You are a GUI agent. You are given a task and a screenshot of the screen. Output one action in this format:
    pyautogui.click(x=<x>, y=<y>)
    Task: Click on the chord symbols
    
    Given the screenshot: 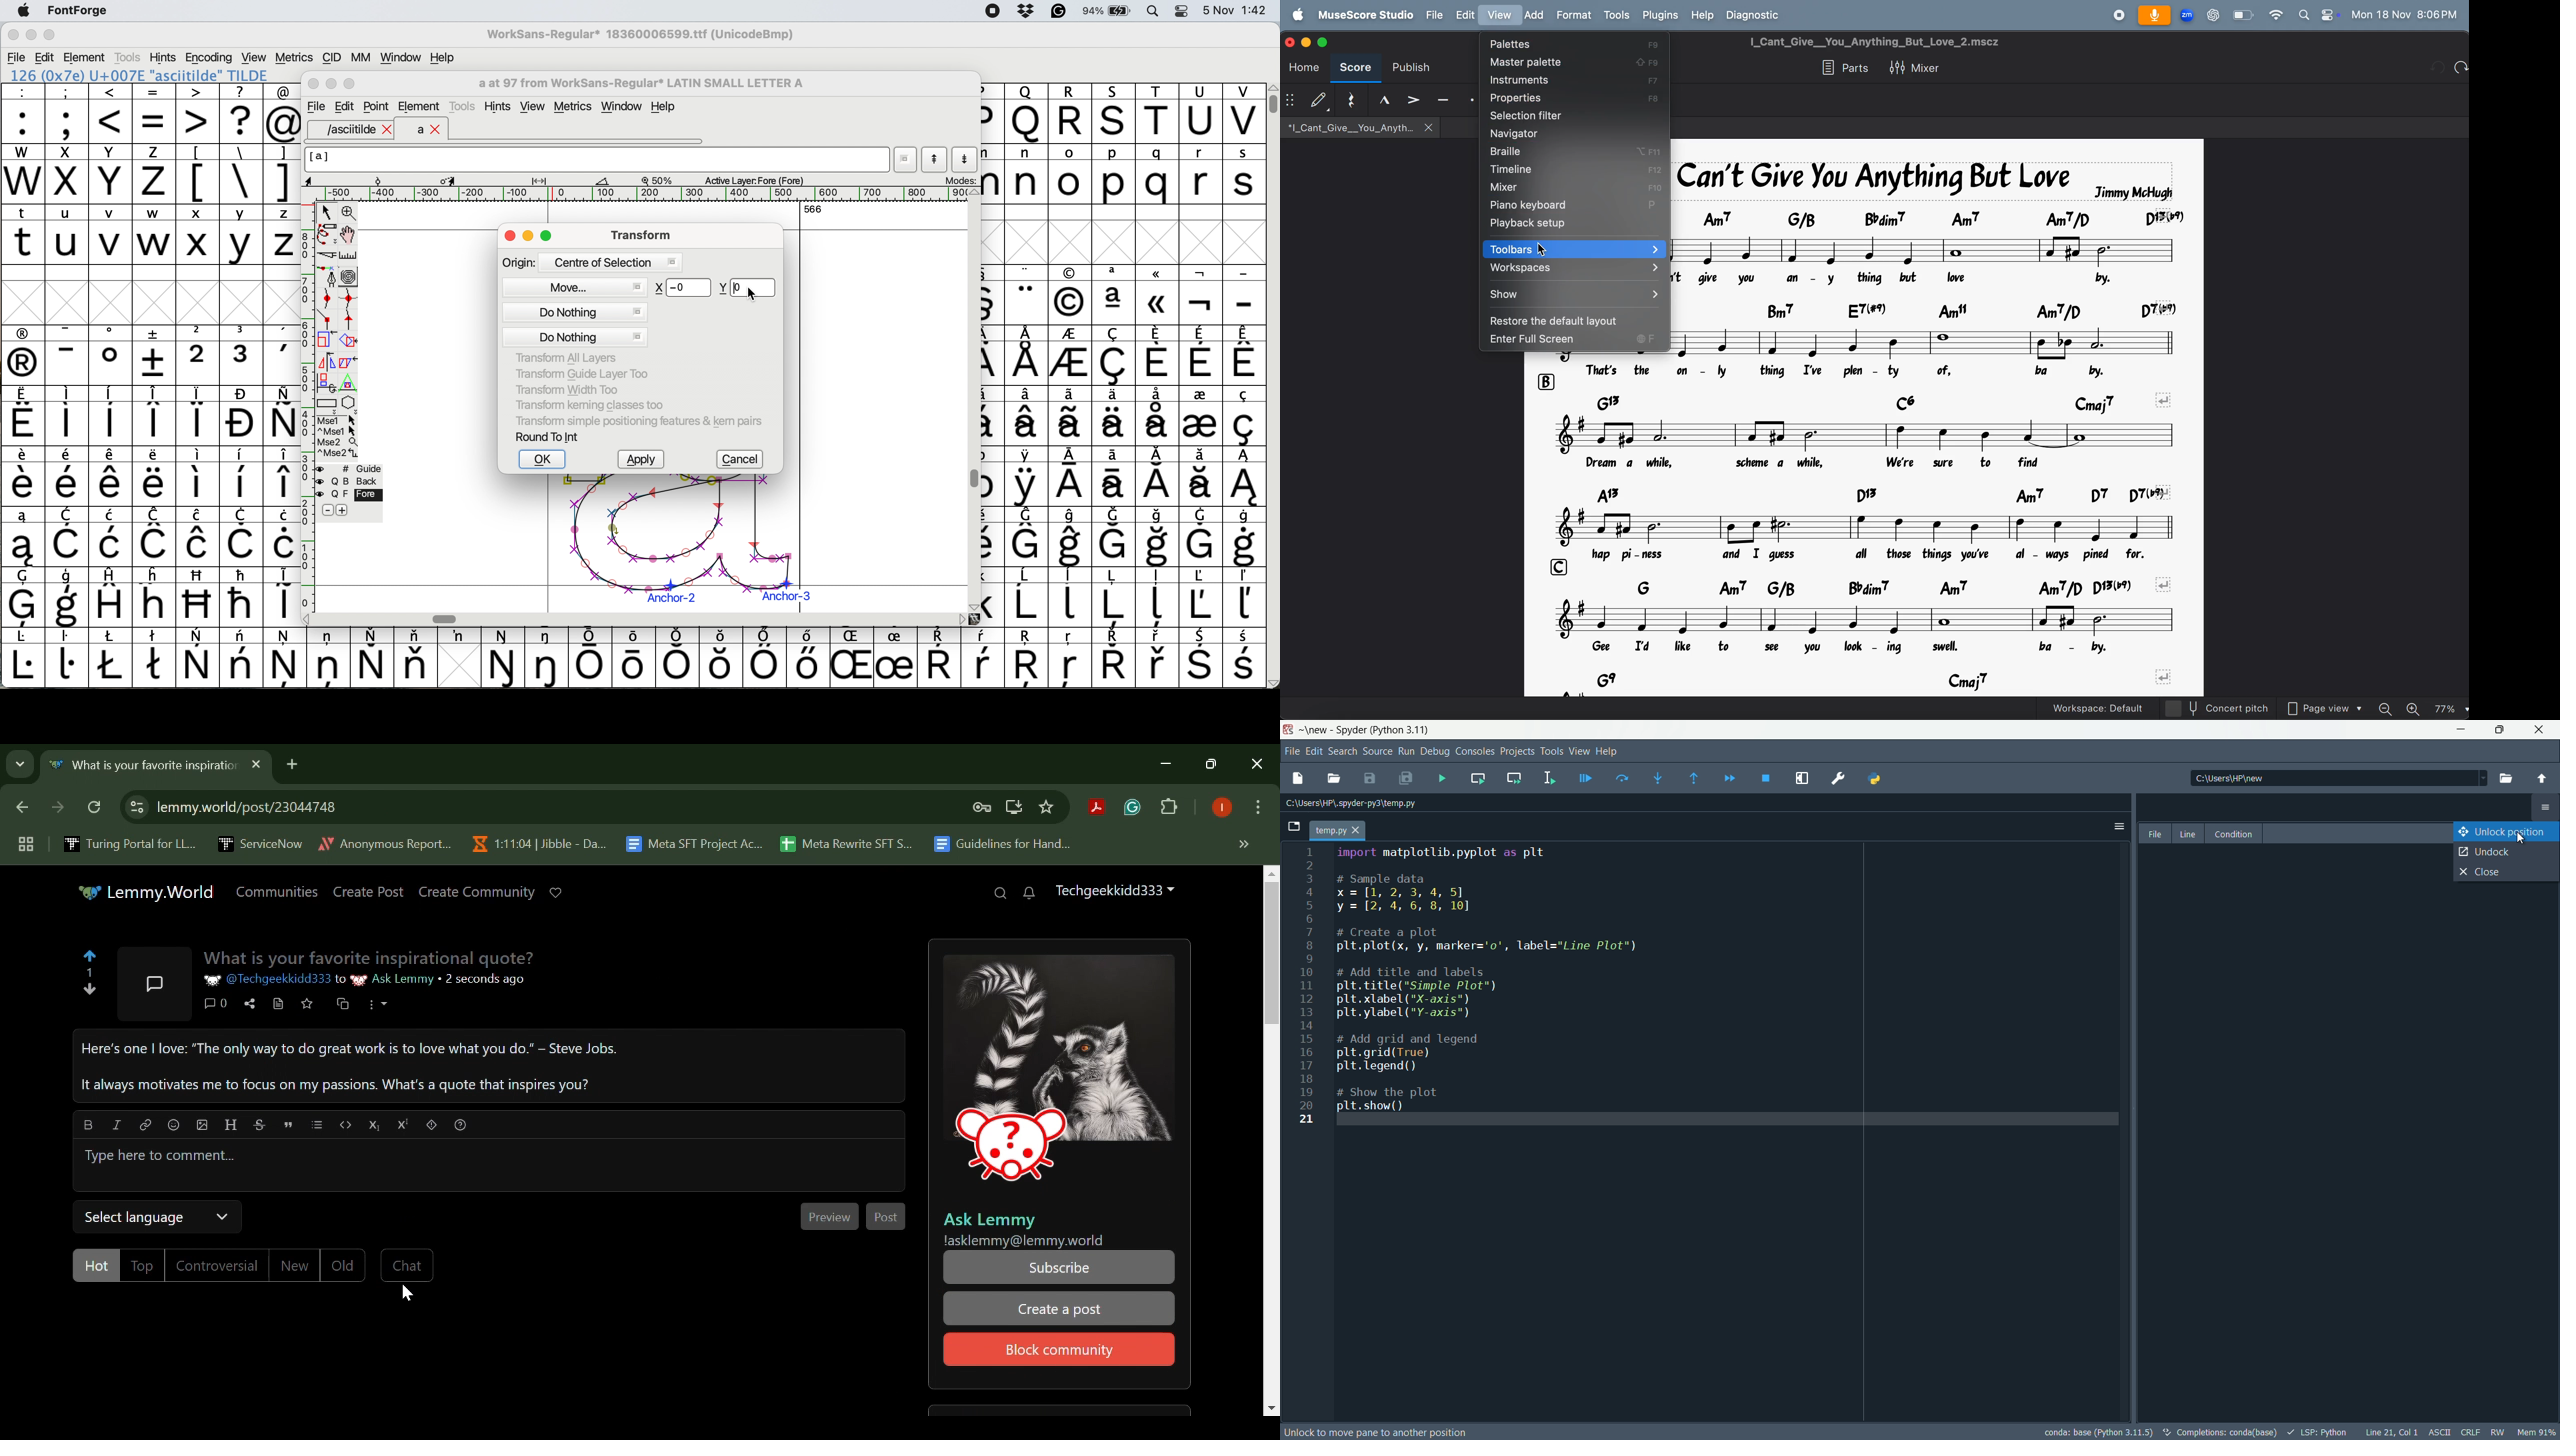 What is the action you would take?
    pyautogui.click(x=1889, y=586)
    